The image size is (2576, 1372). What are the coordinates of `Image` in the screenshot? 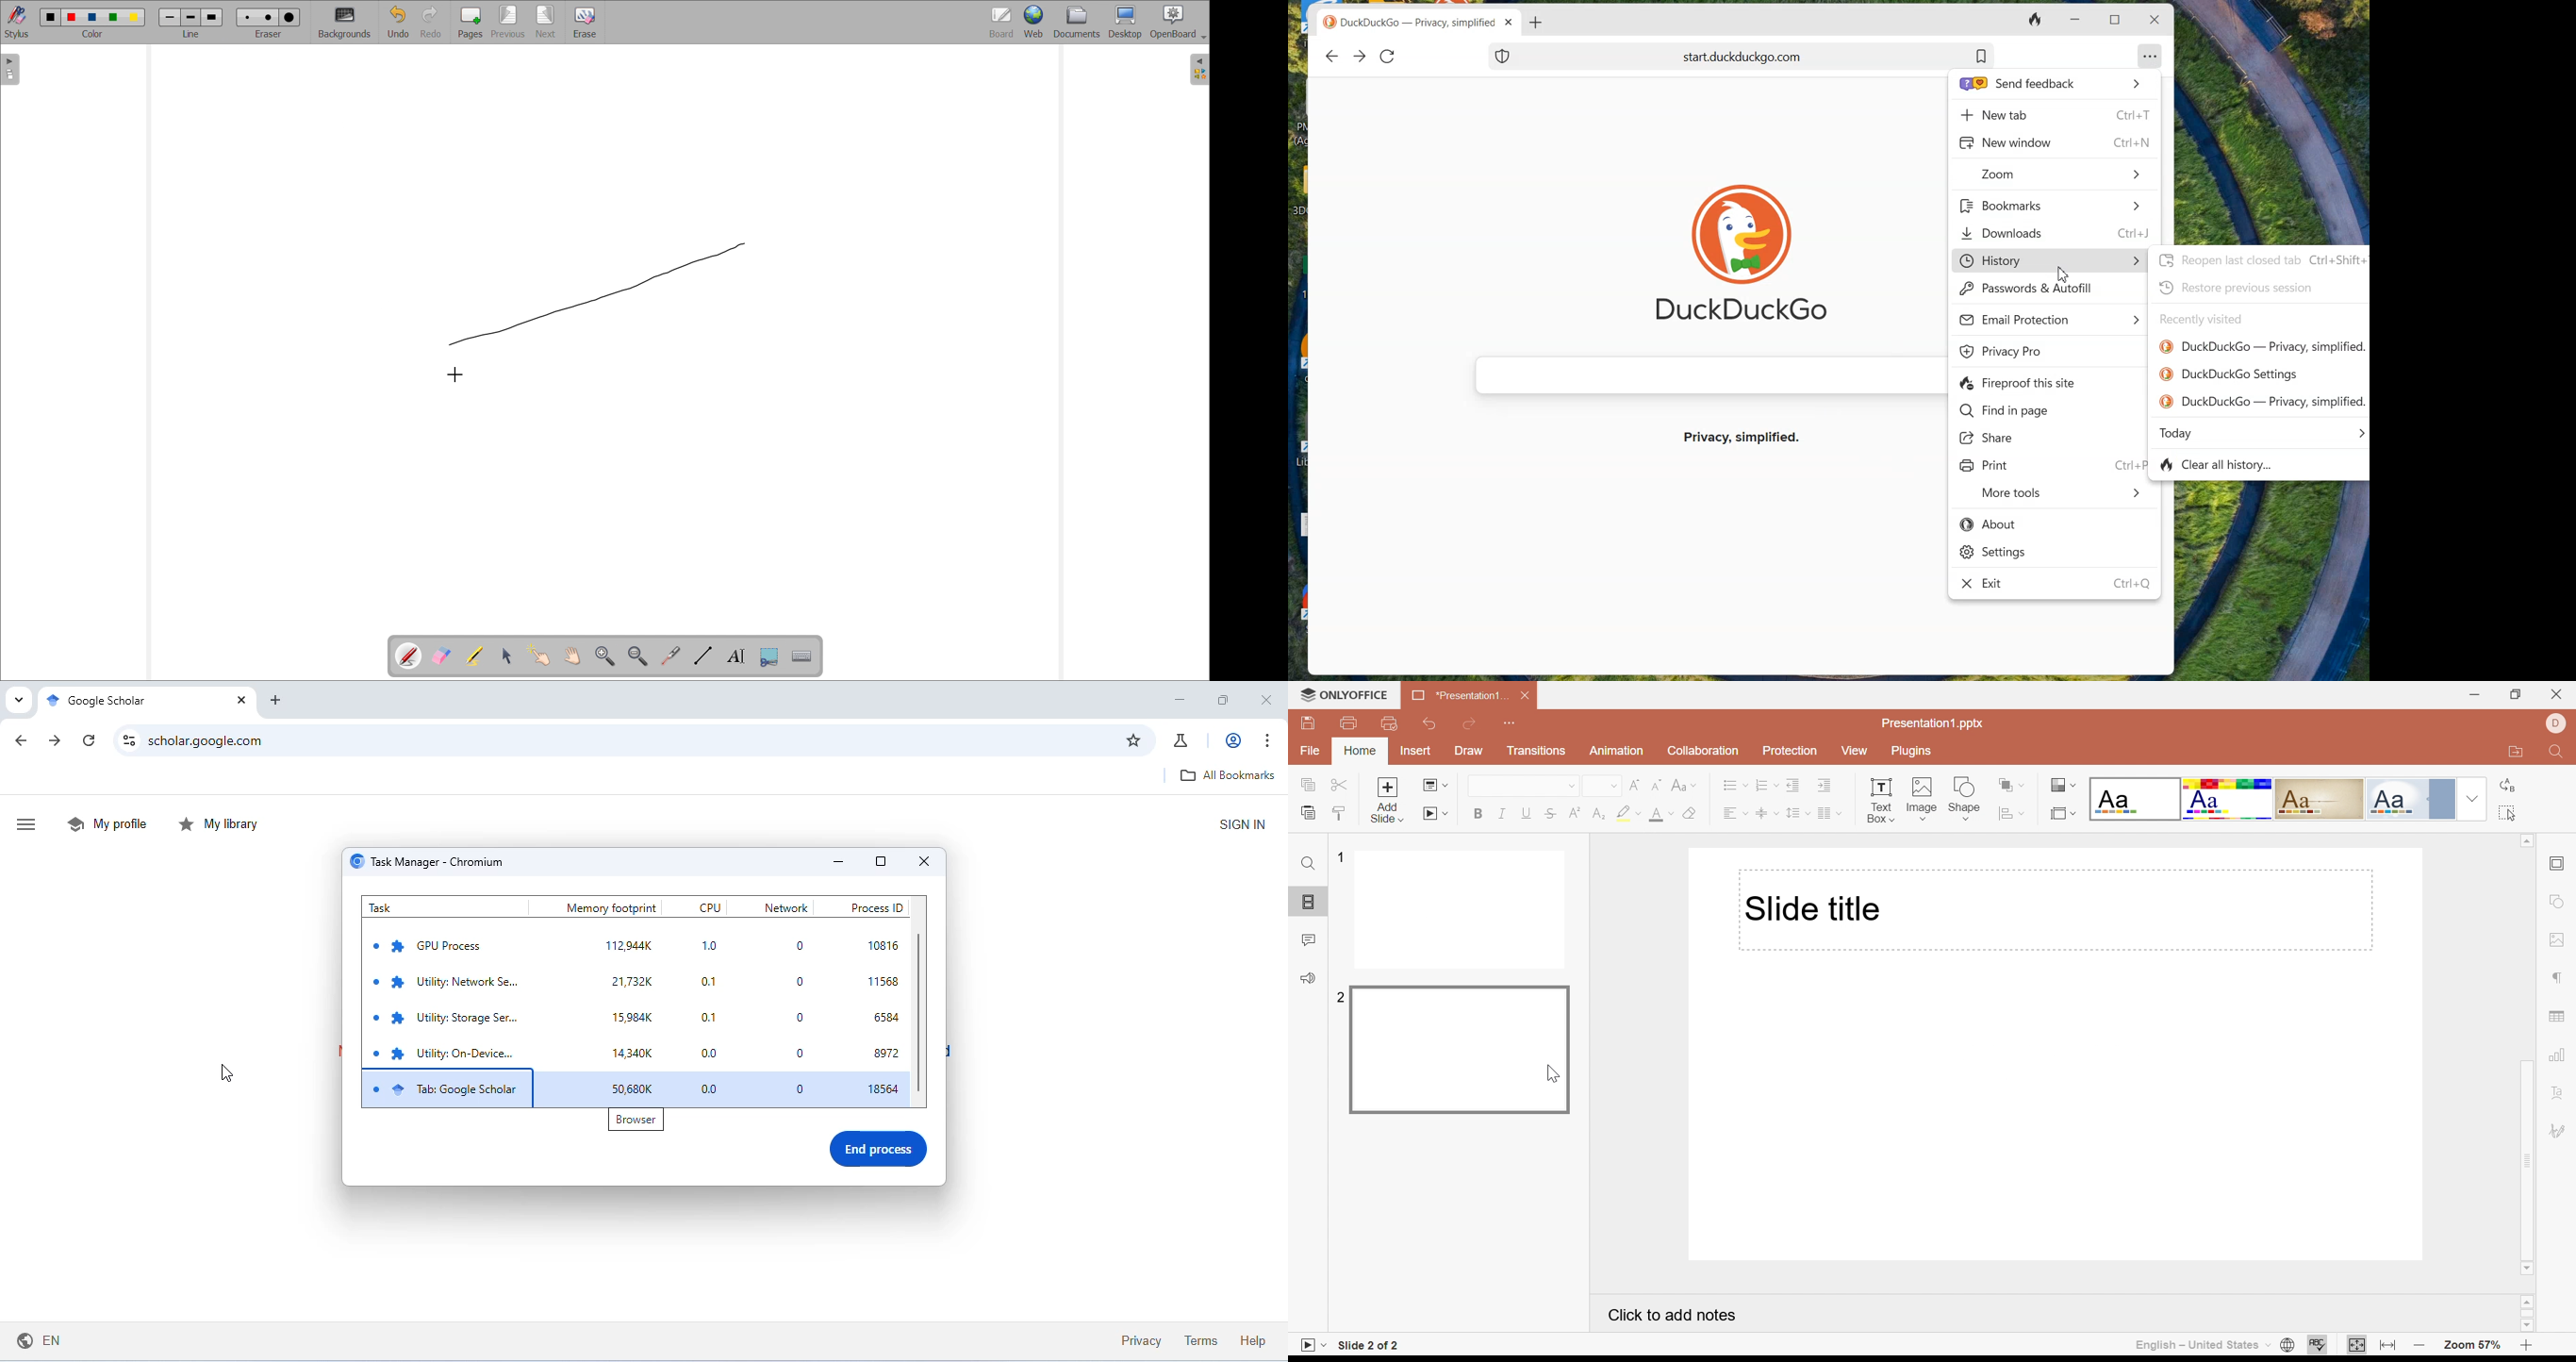 It's located at (1923, 796).